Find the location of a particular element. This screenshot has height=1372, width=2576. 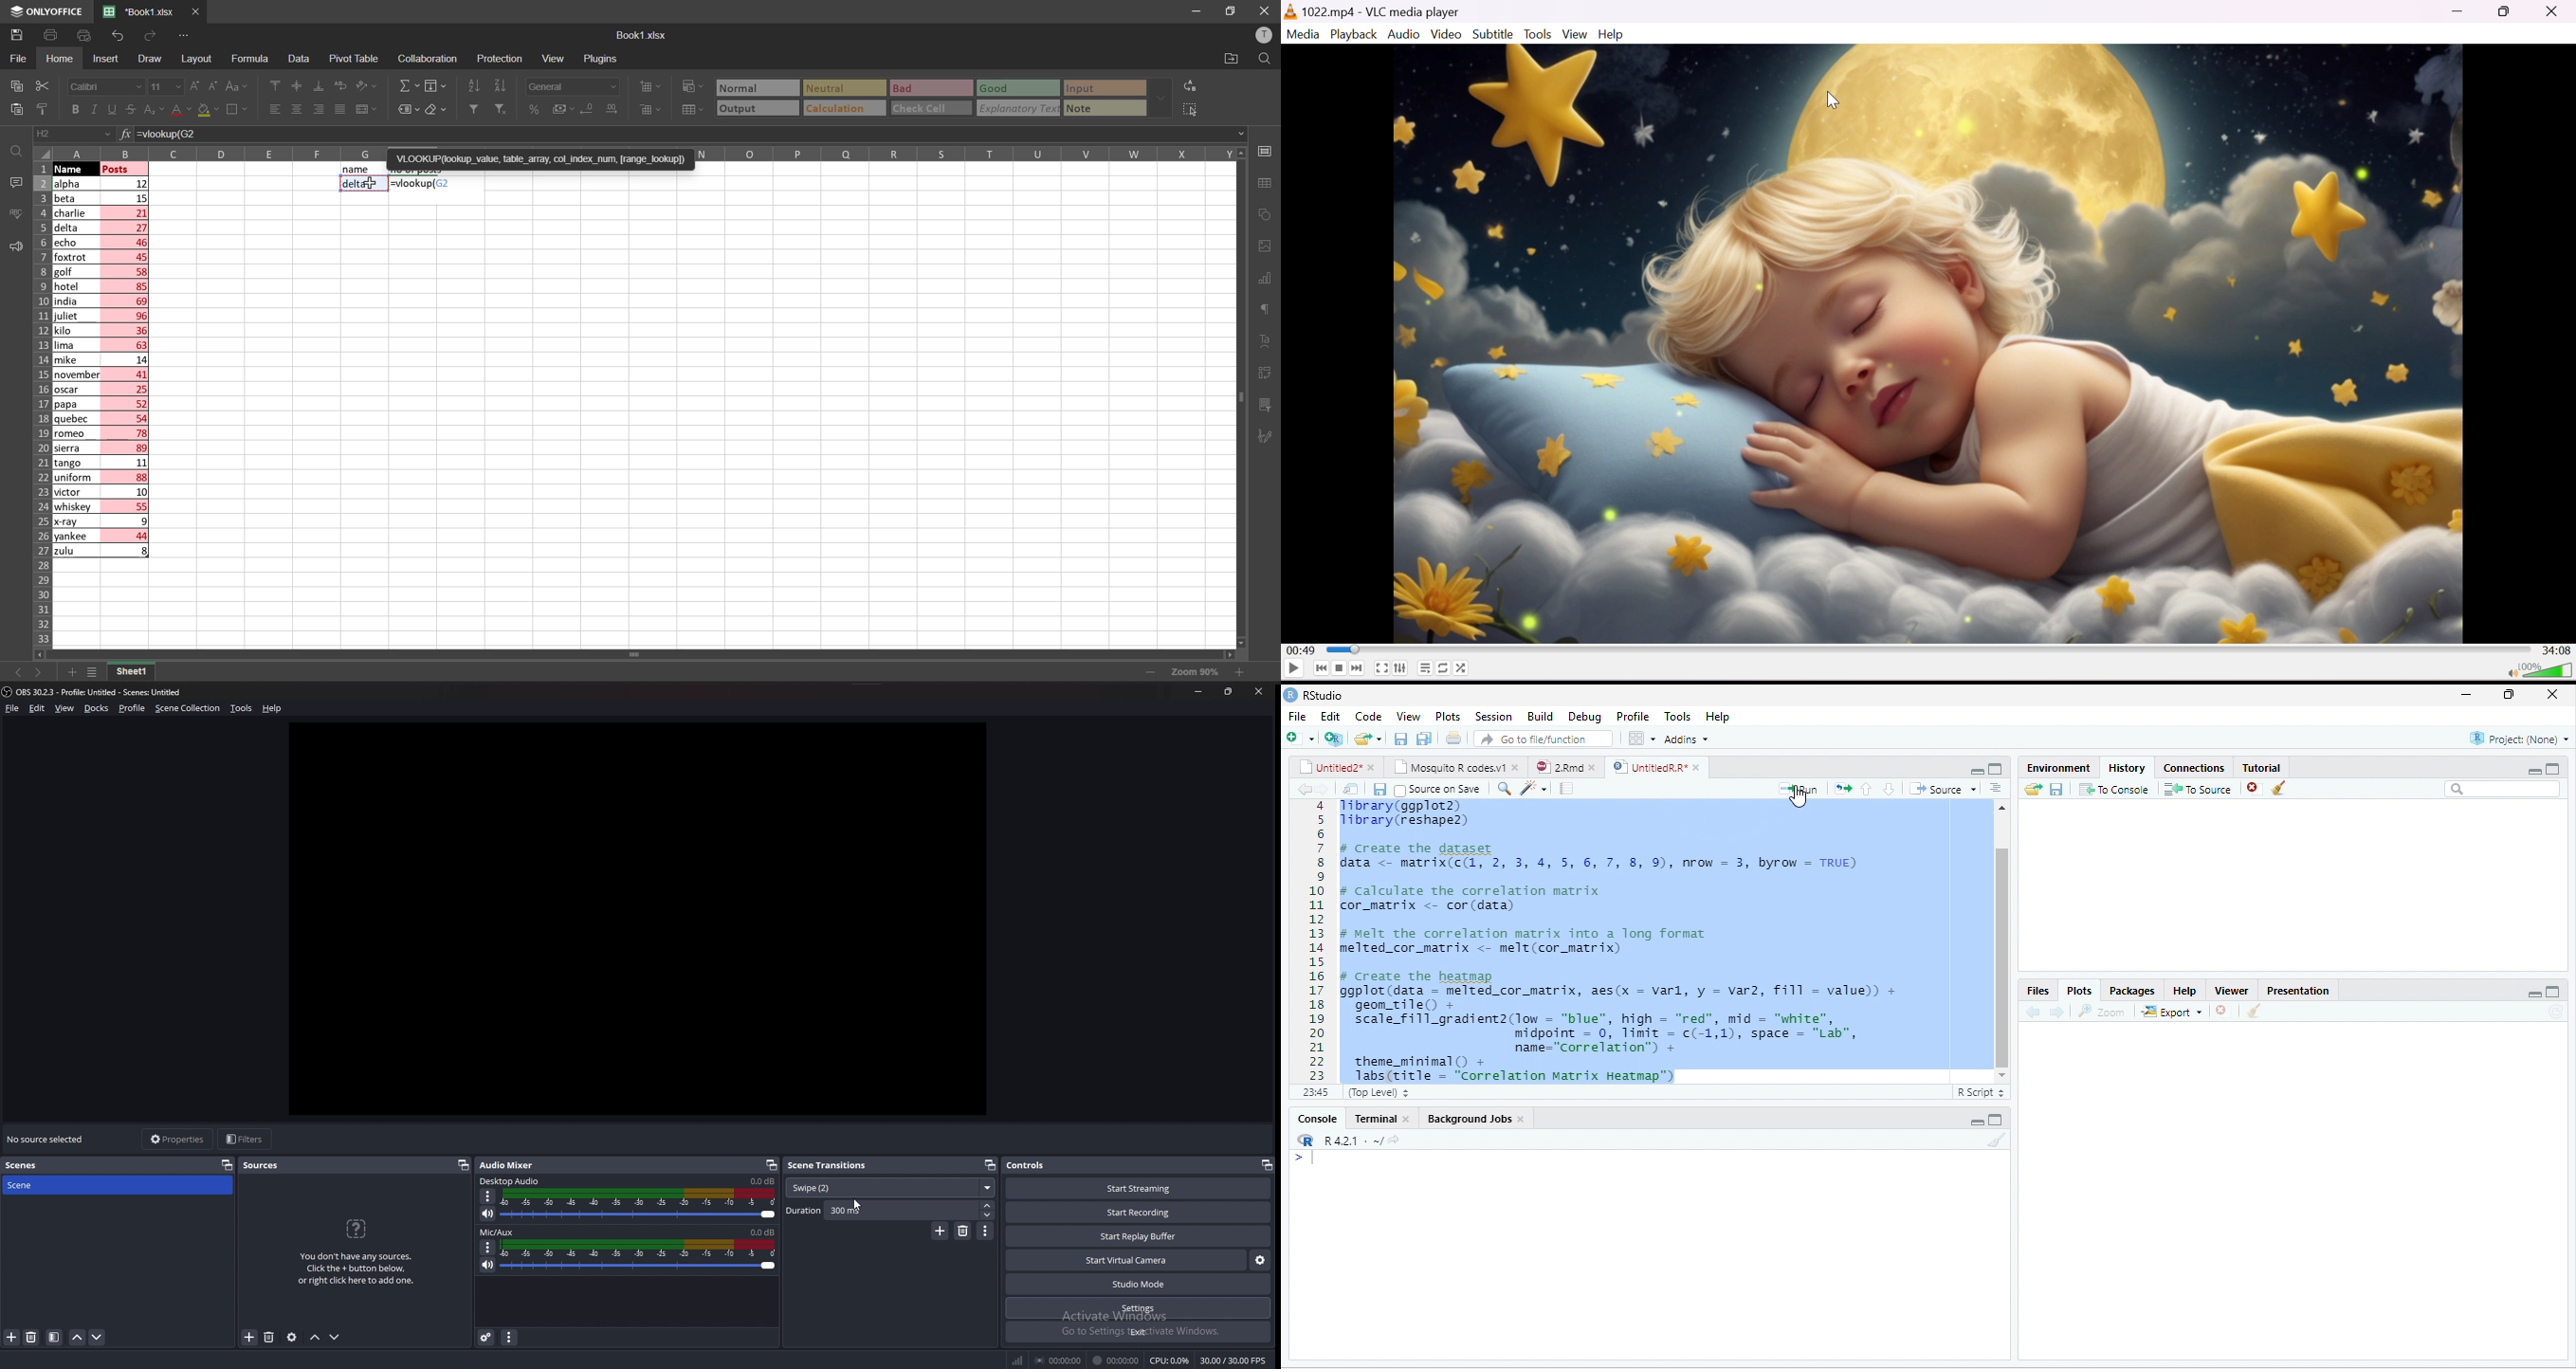

audio mixer menu is located at coordinates (509, 1336).